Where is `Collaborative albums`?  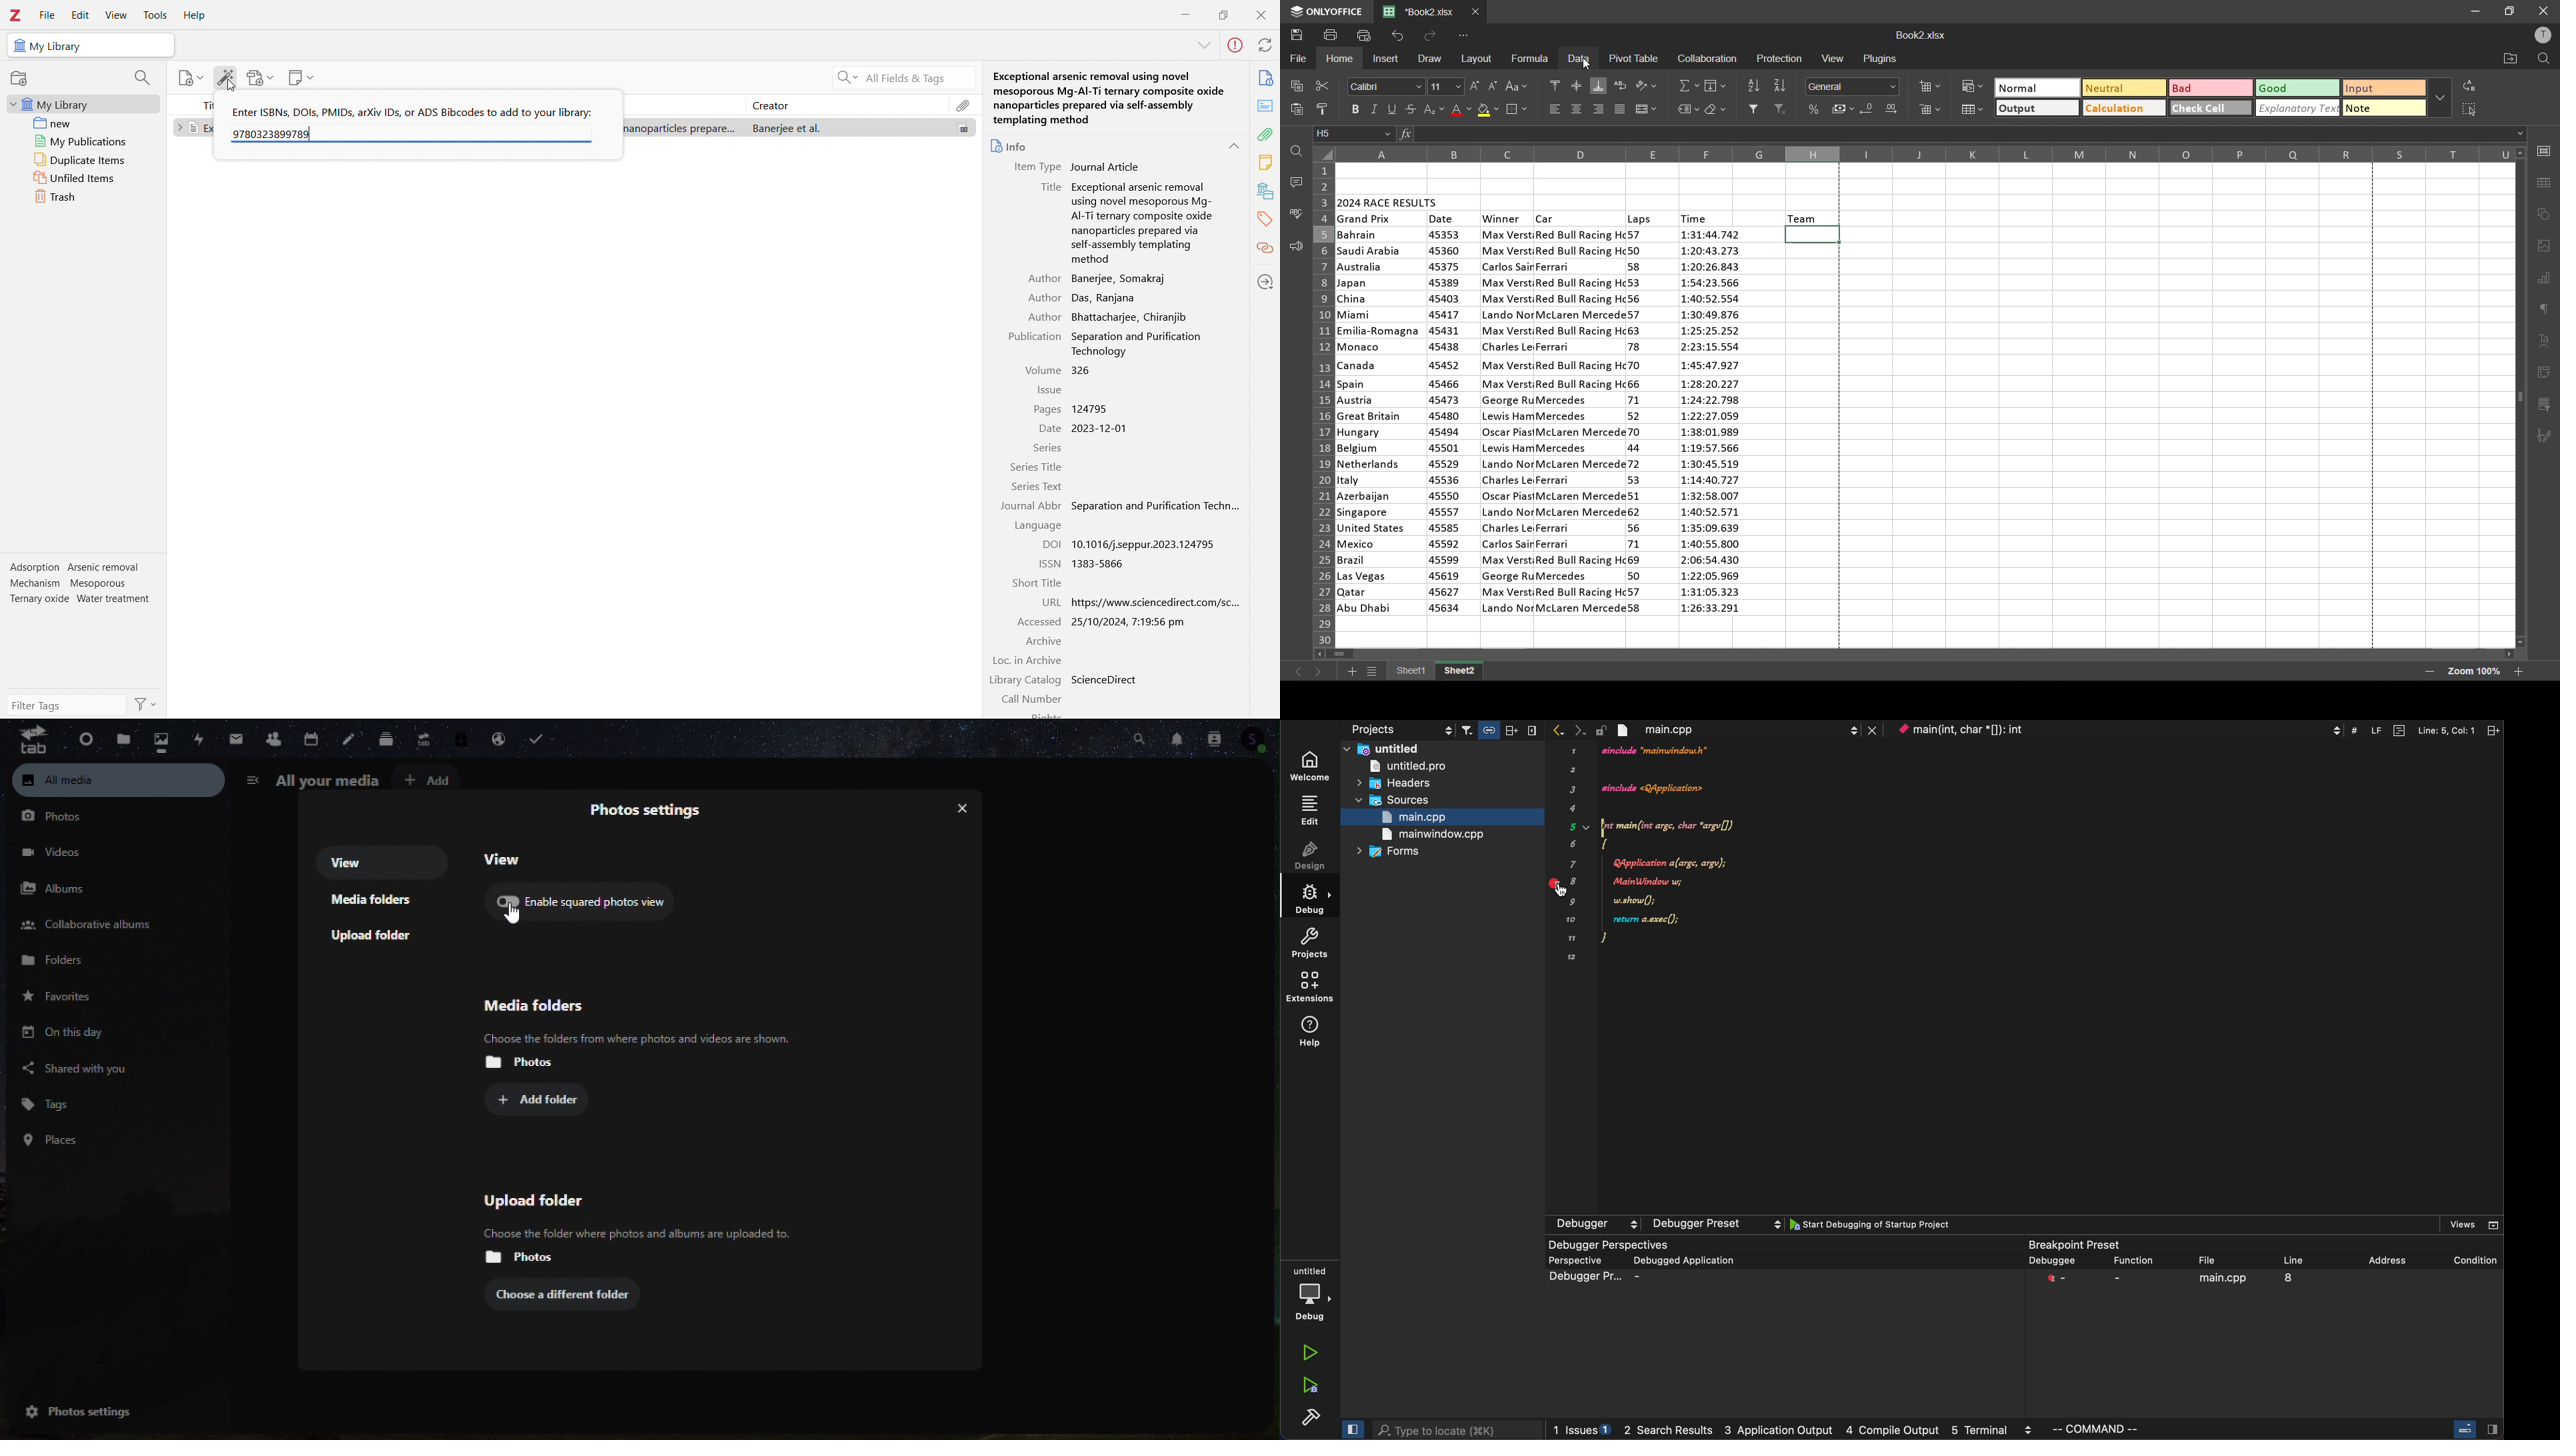
Collaborative albums is located at coordinates (86, 926).